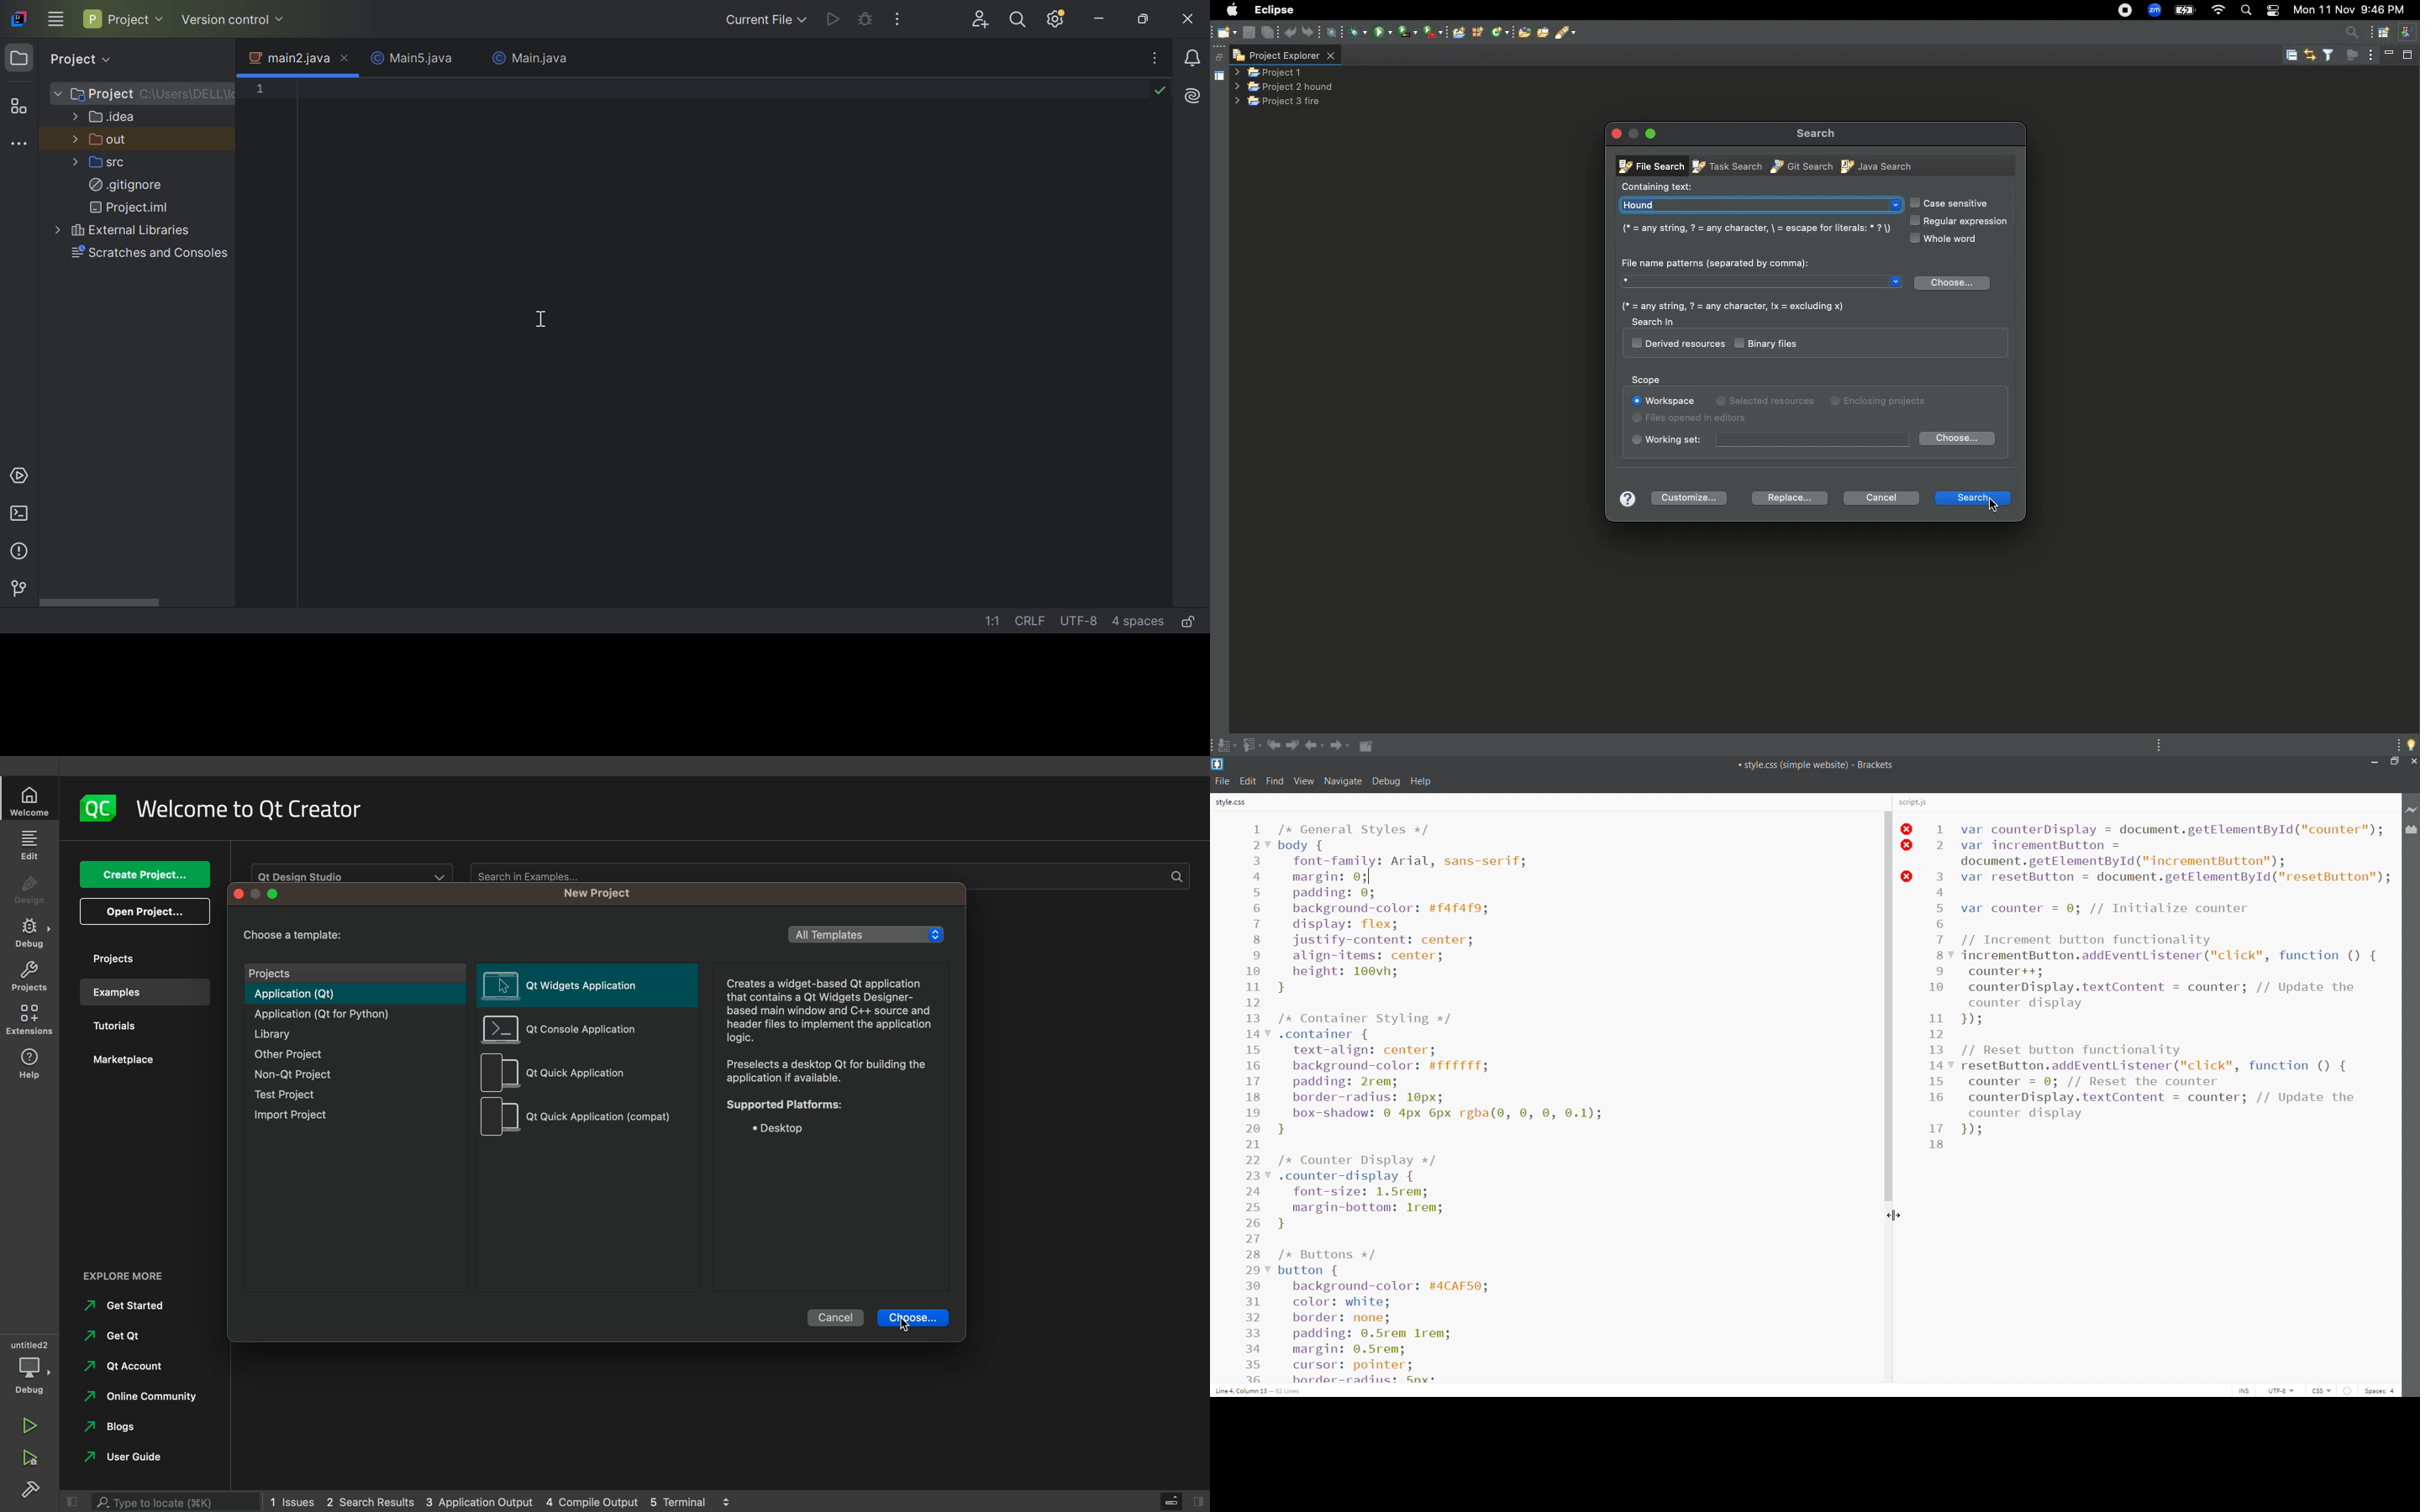  I want to click on shared area, so click(1211, 76).